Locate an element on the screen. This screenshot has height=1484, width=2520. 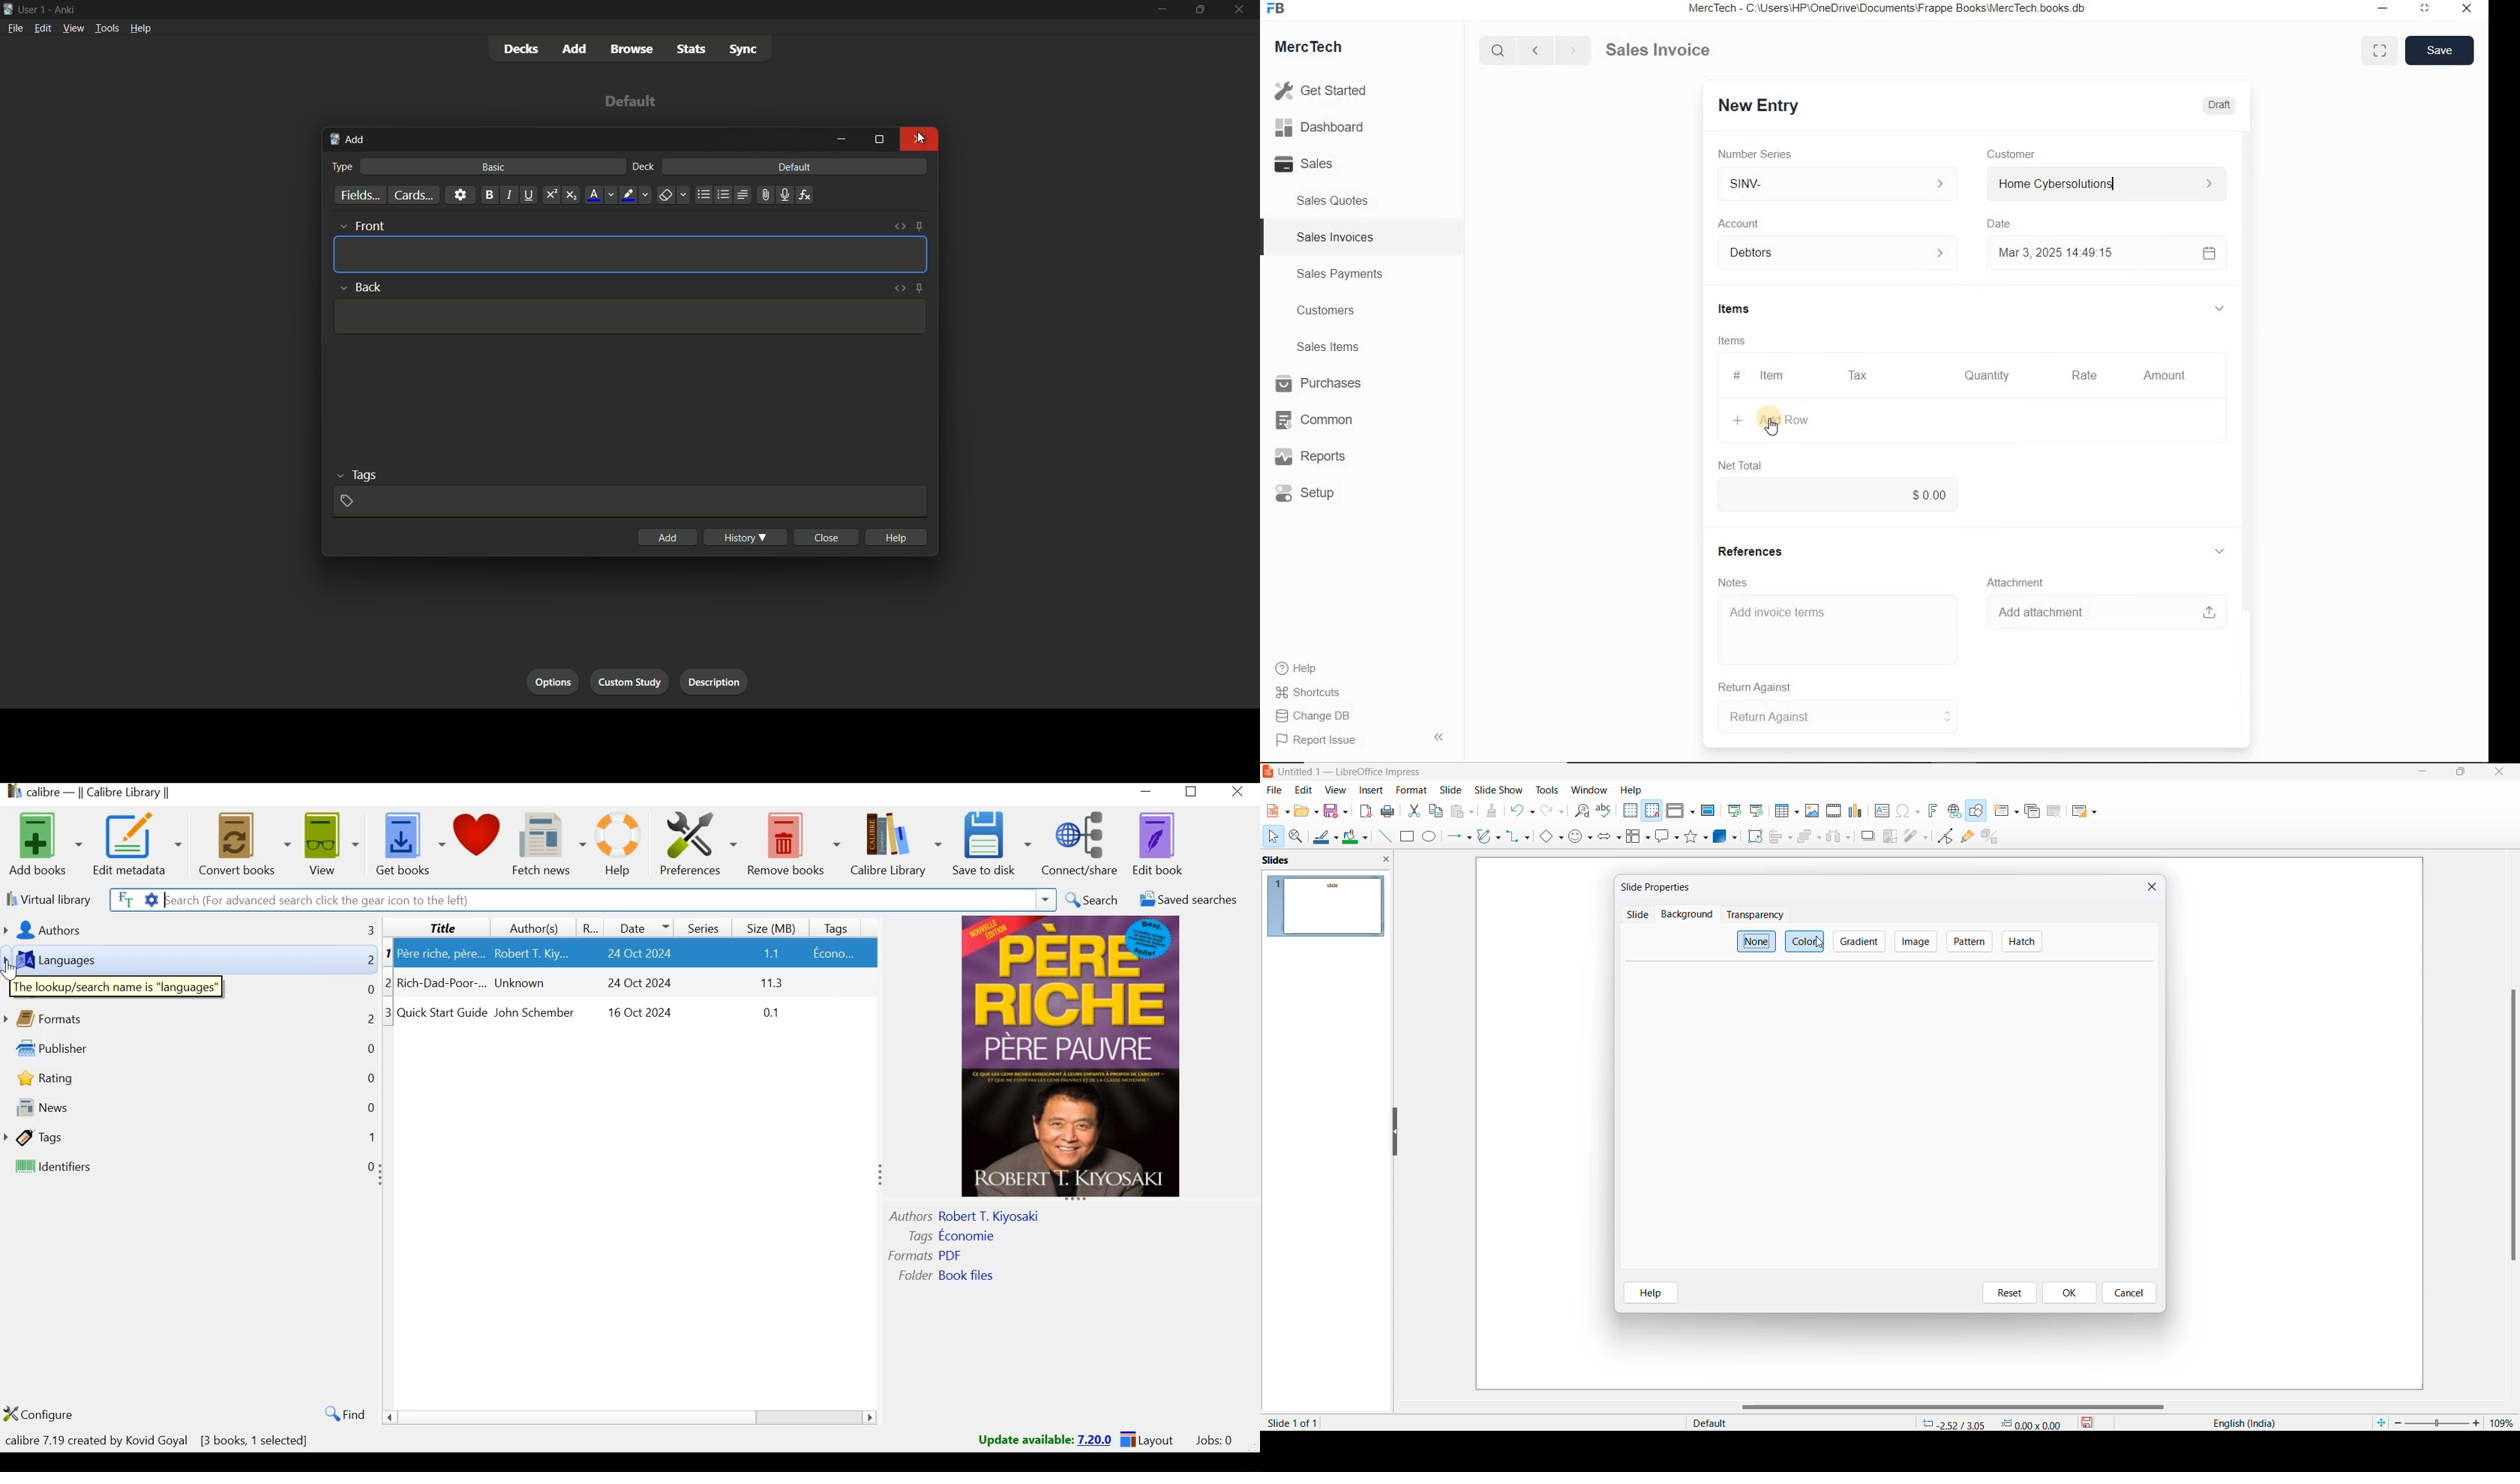
1 is located at coordinates (367, 1137).